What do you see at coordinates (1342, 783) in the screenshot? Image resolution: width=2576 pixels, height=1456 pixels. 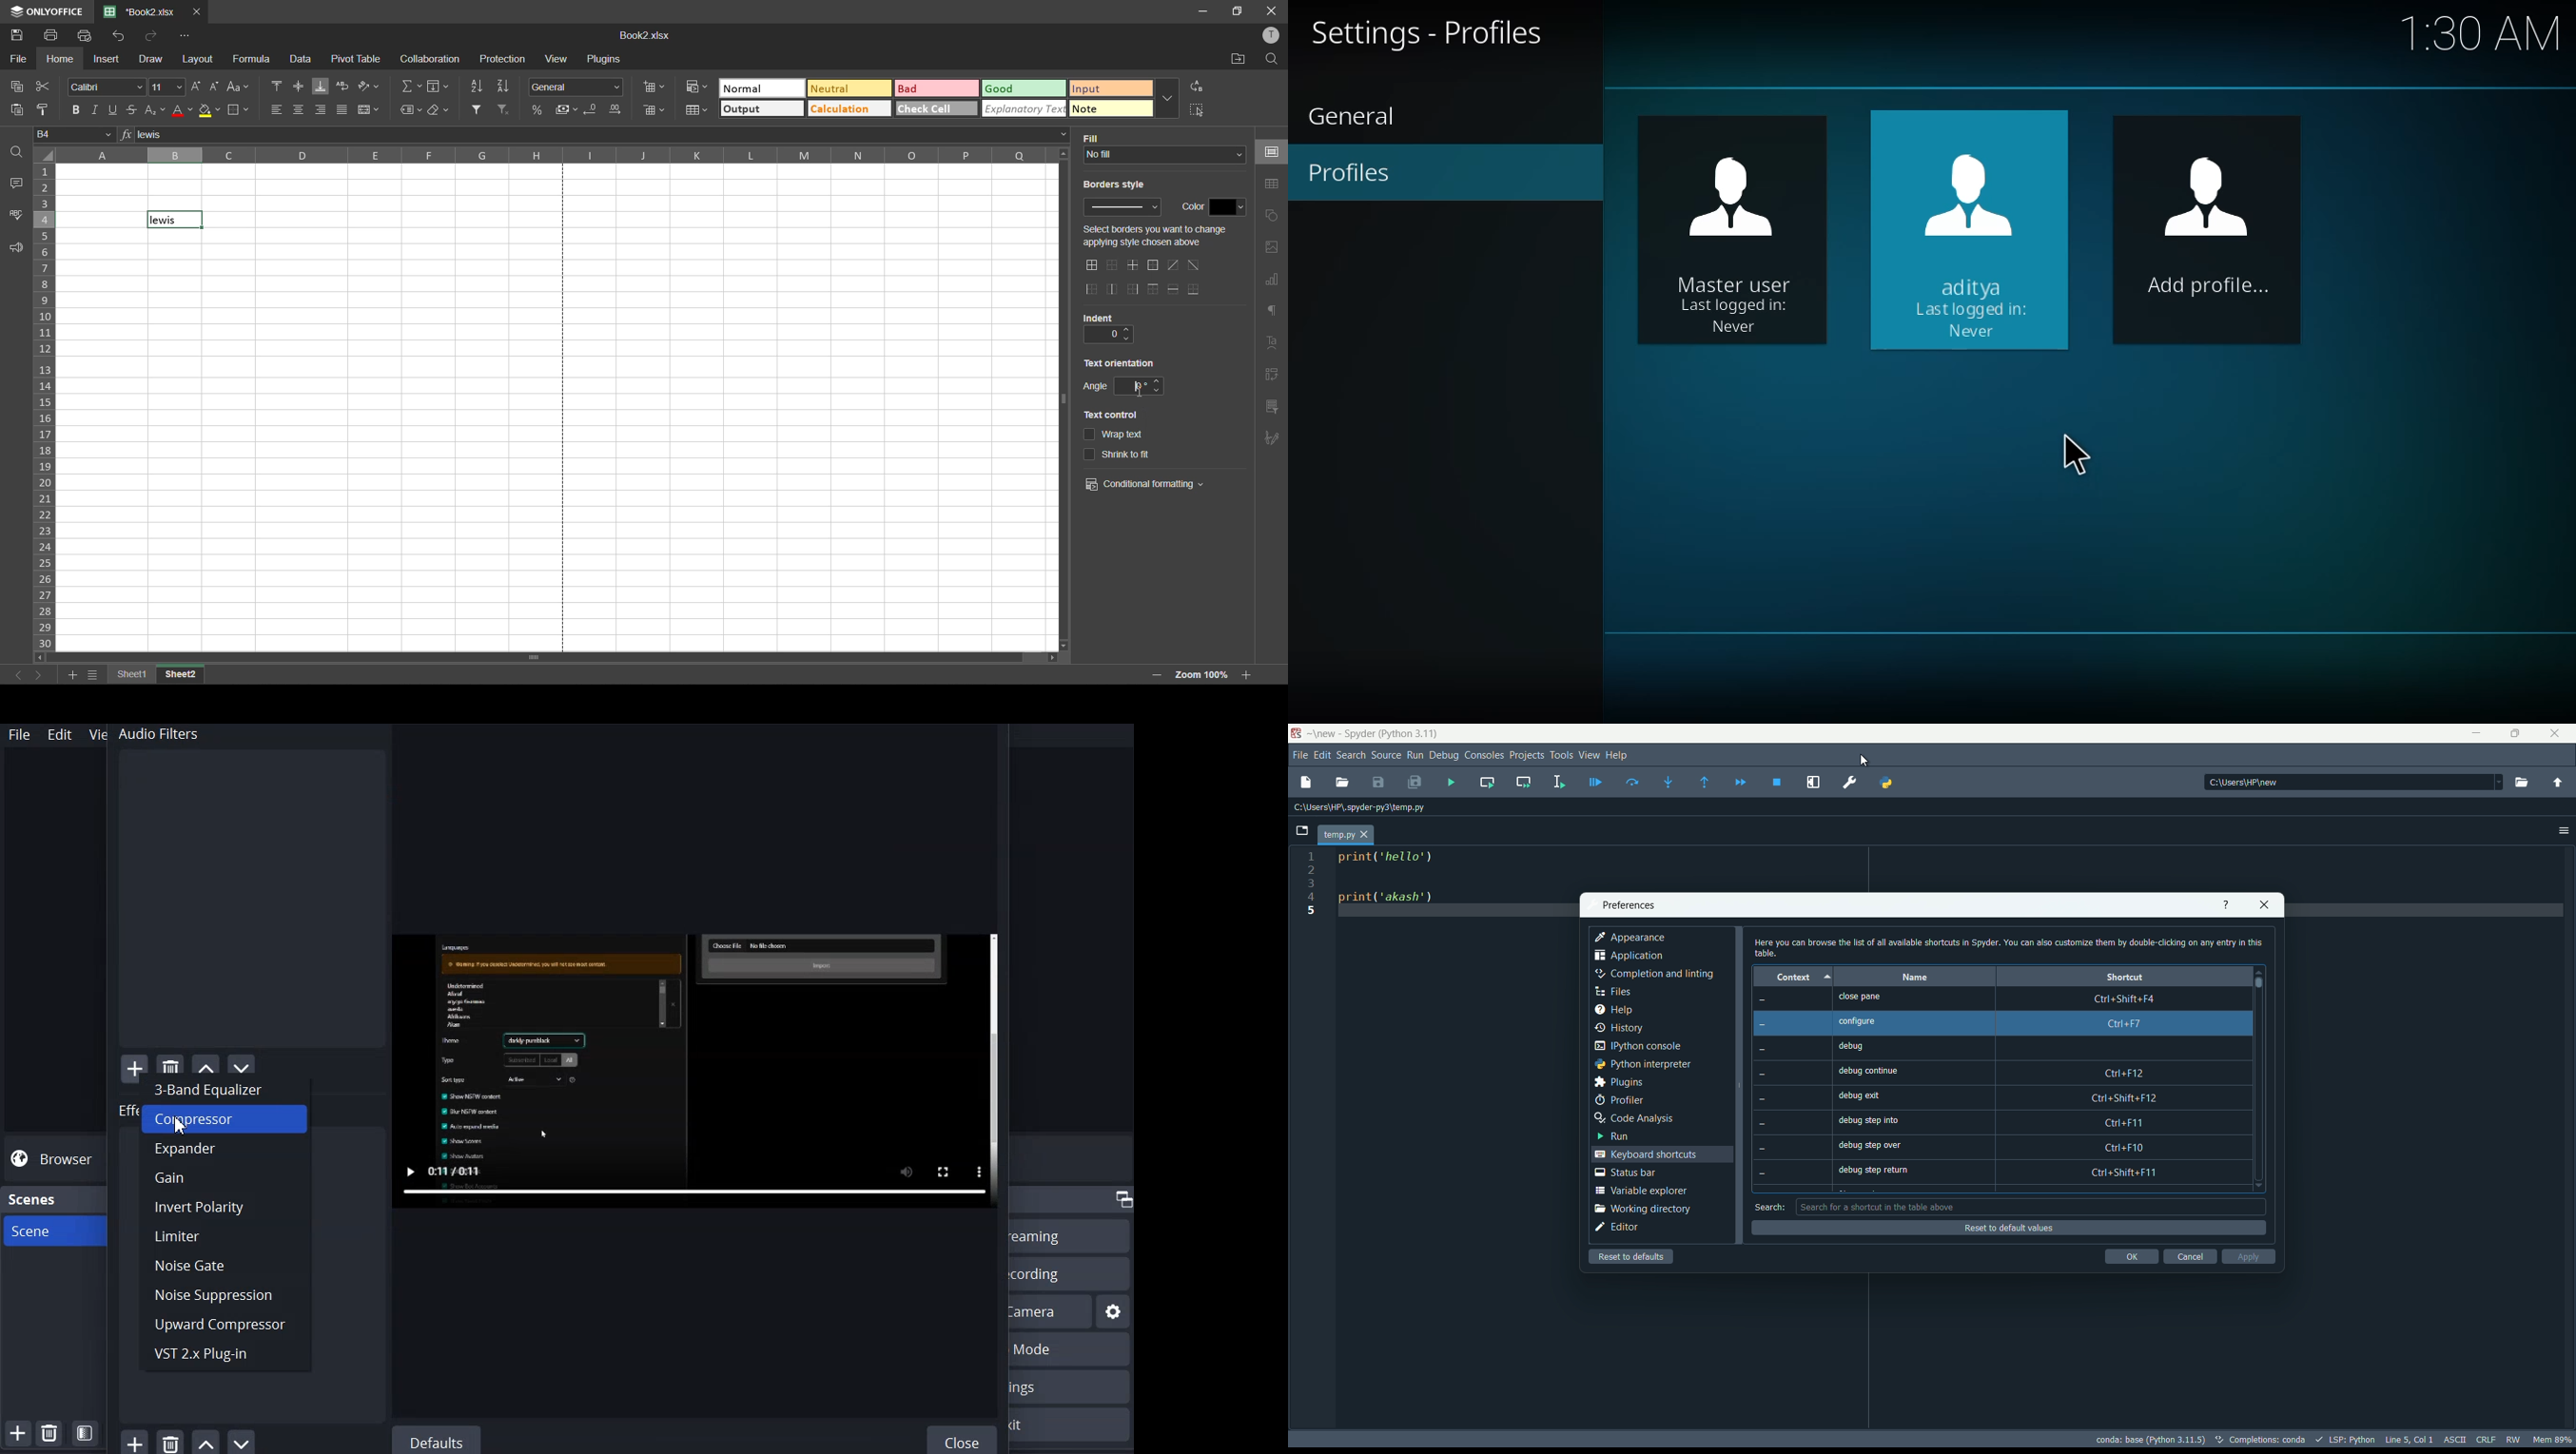 I see `open file` at bounding box center [1342, 783].